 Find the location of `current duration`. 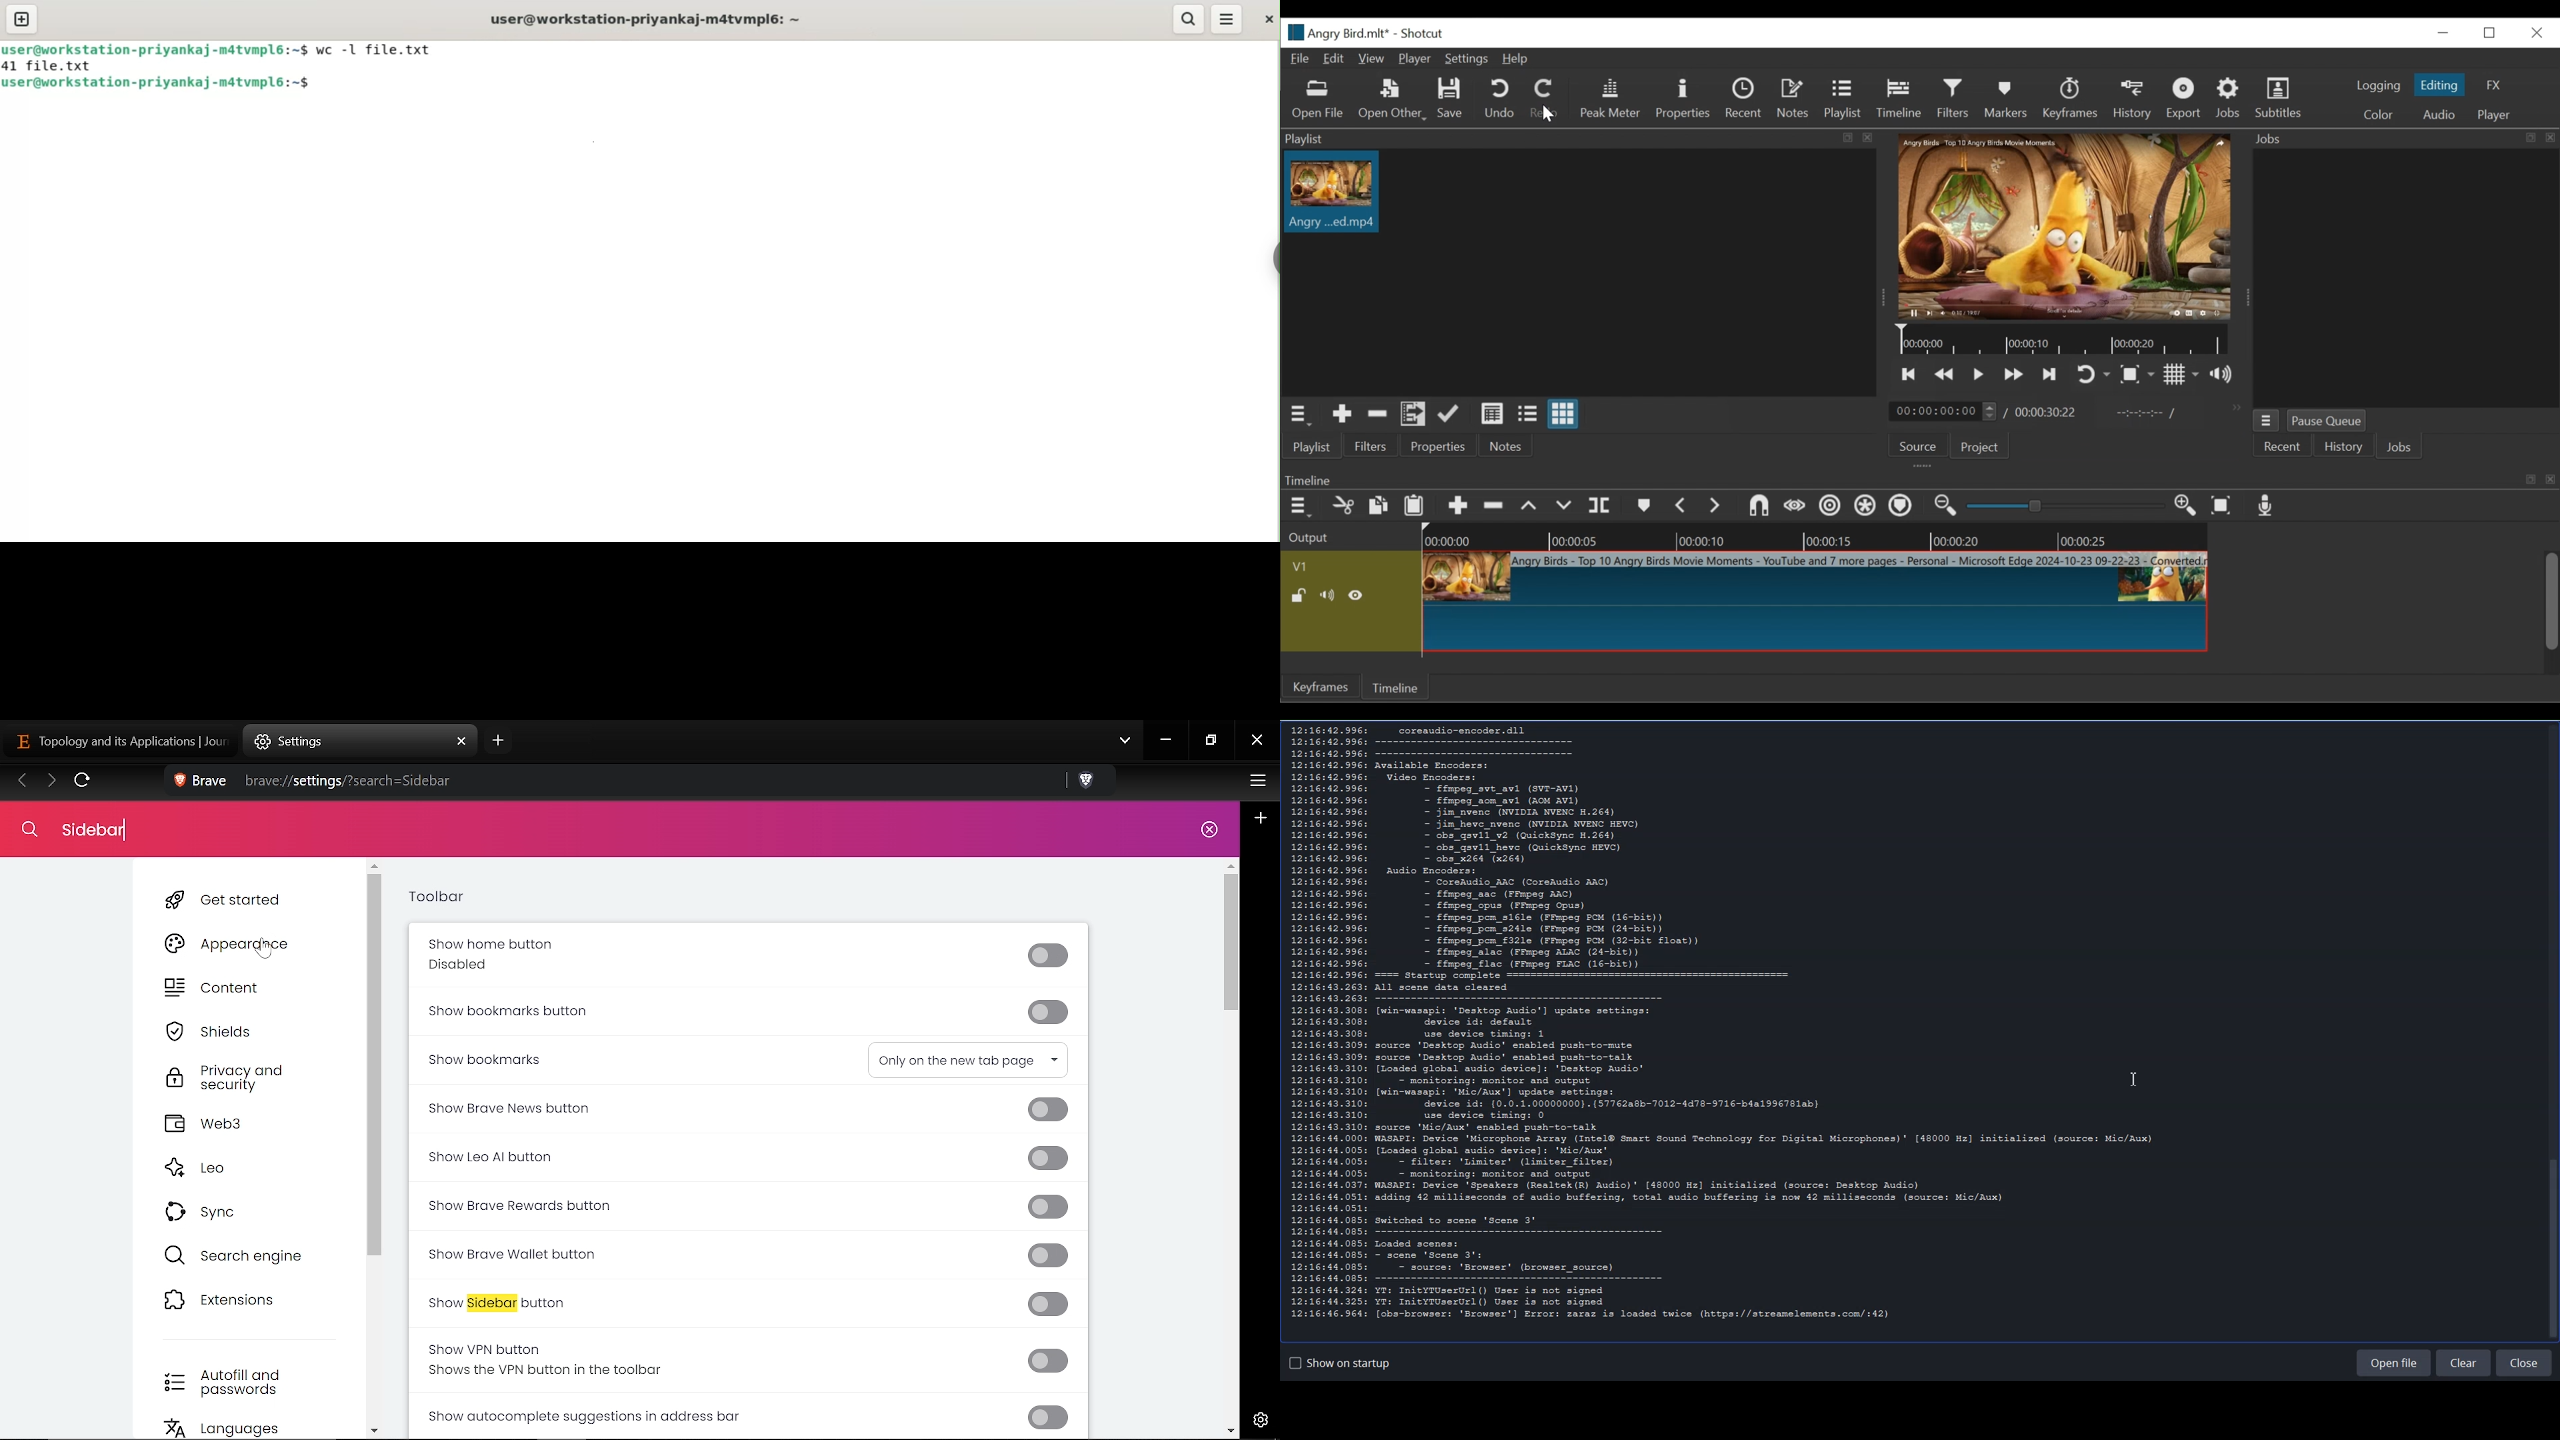

current duration is located at coordinates (1942, 411).